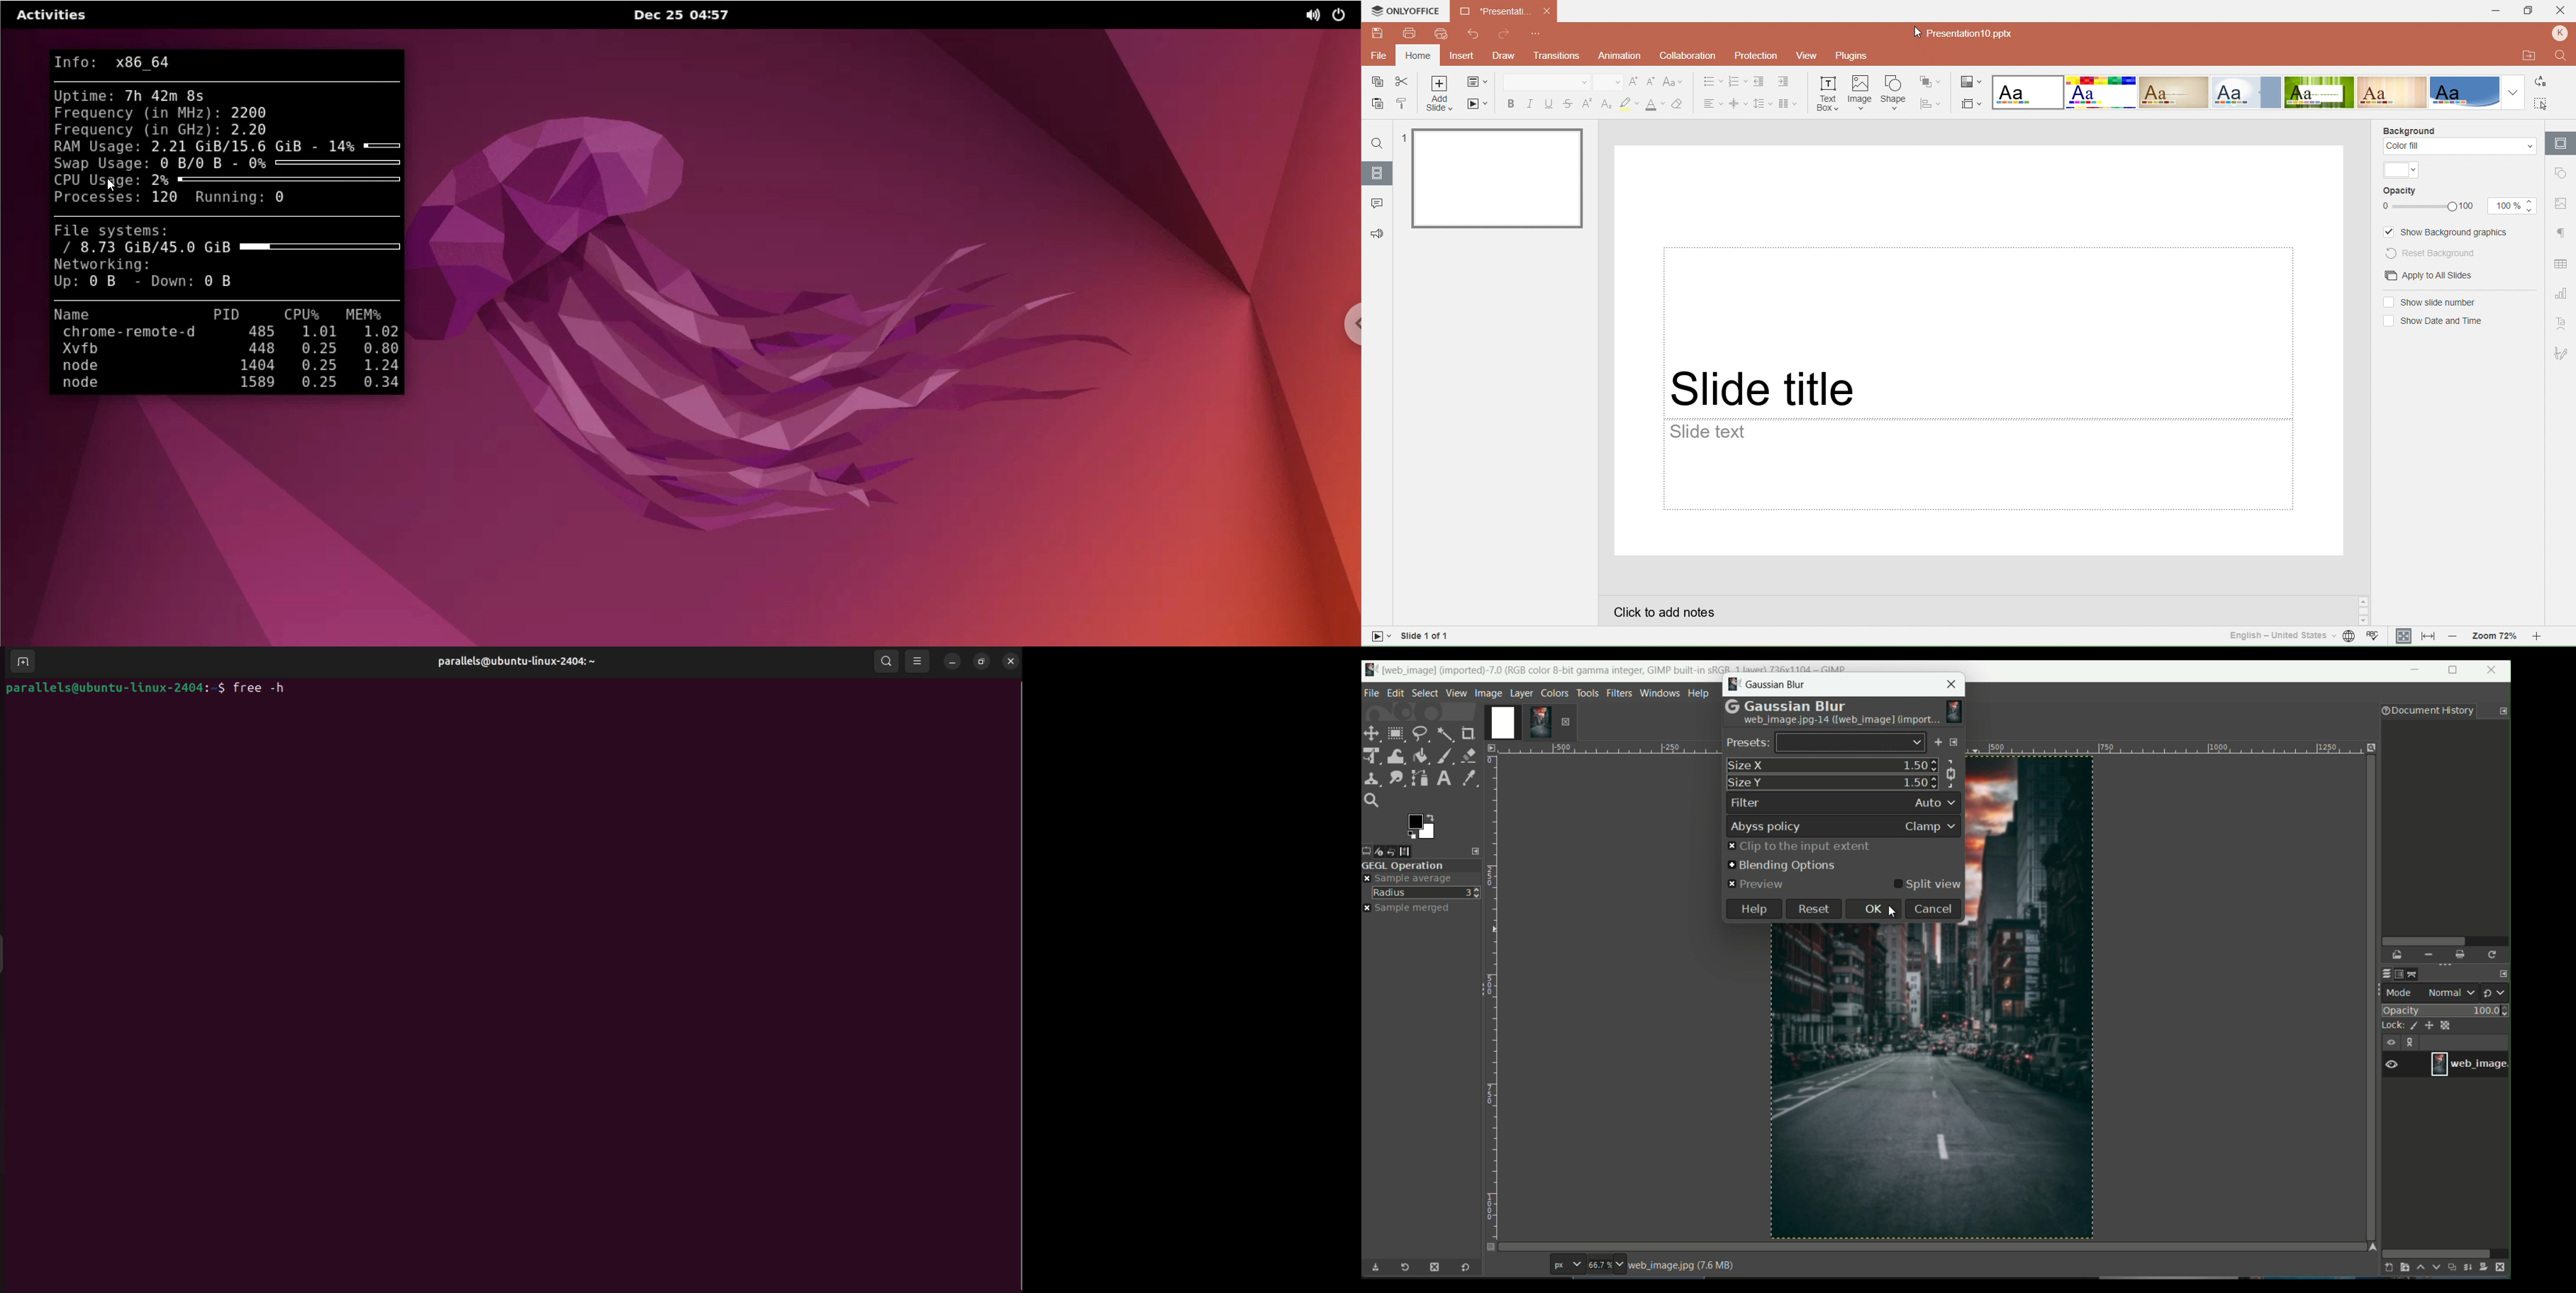  I want to click on Copy style, so click(1402, 103).